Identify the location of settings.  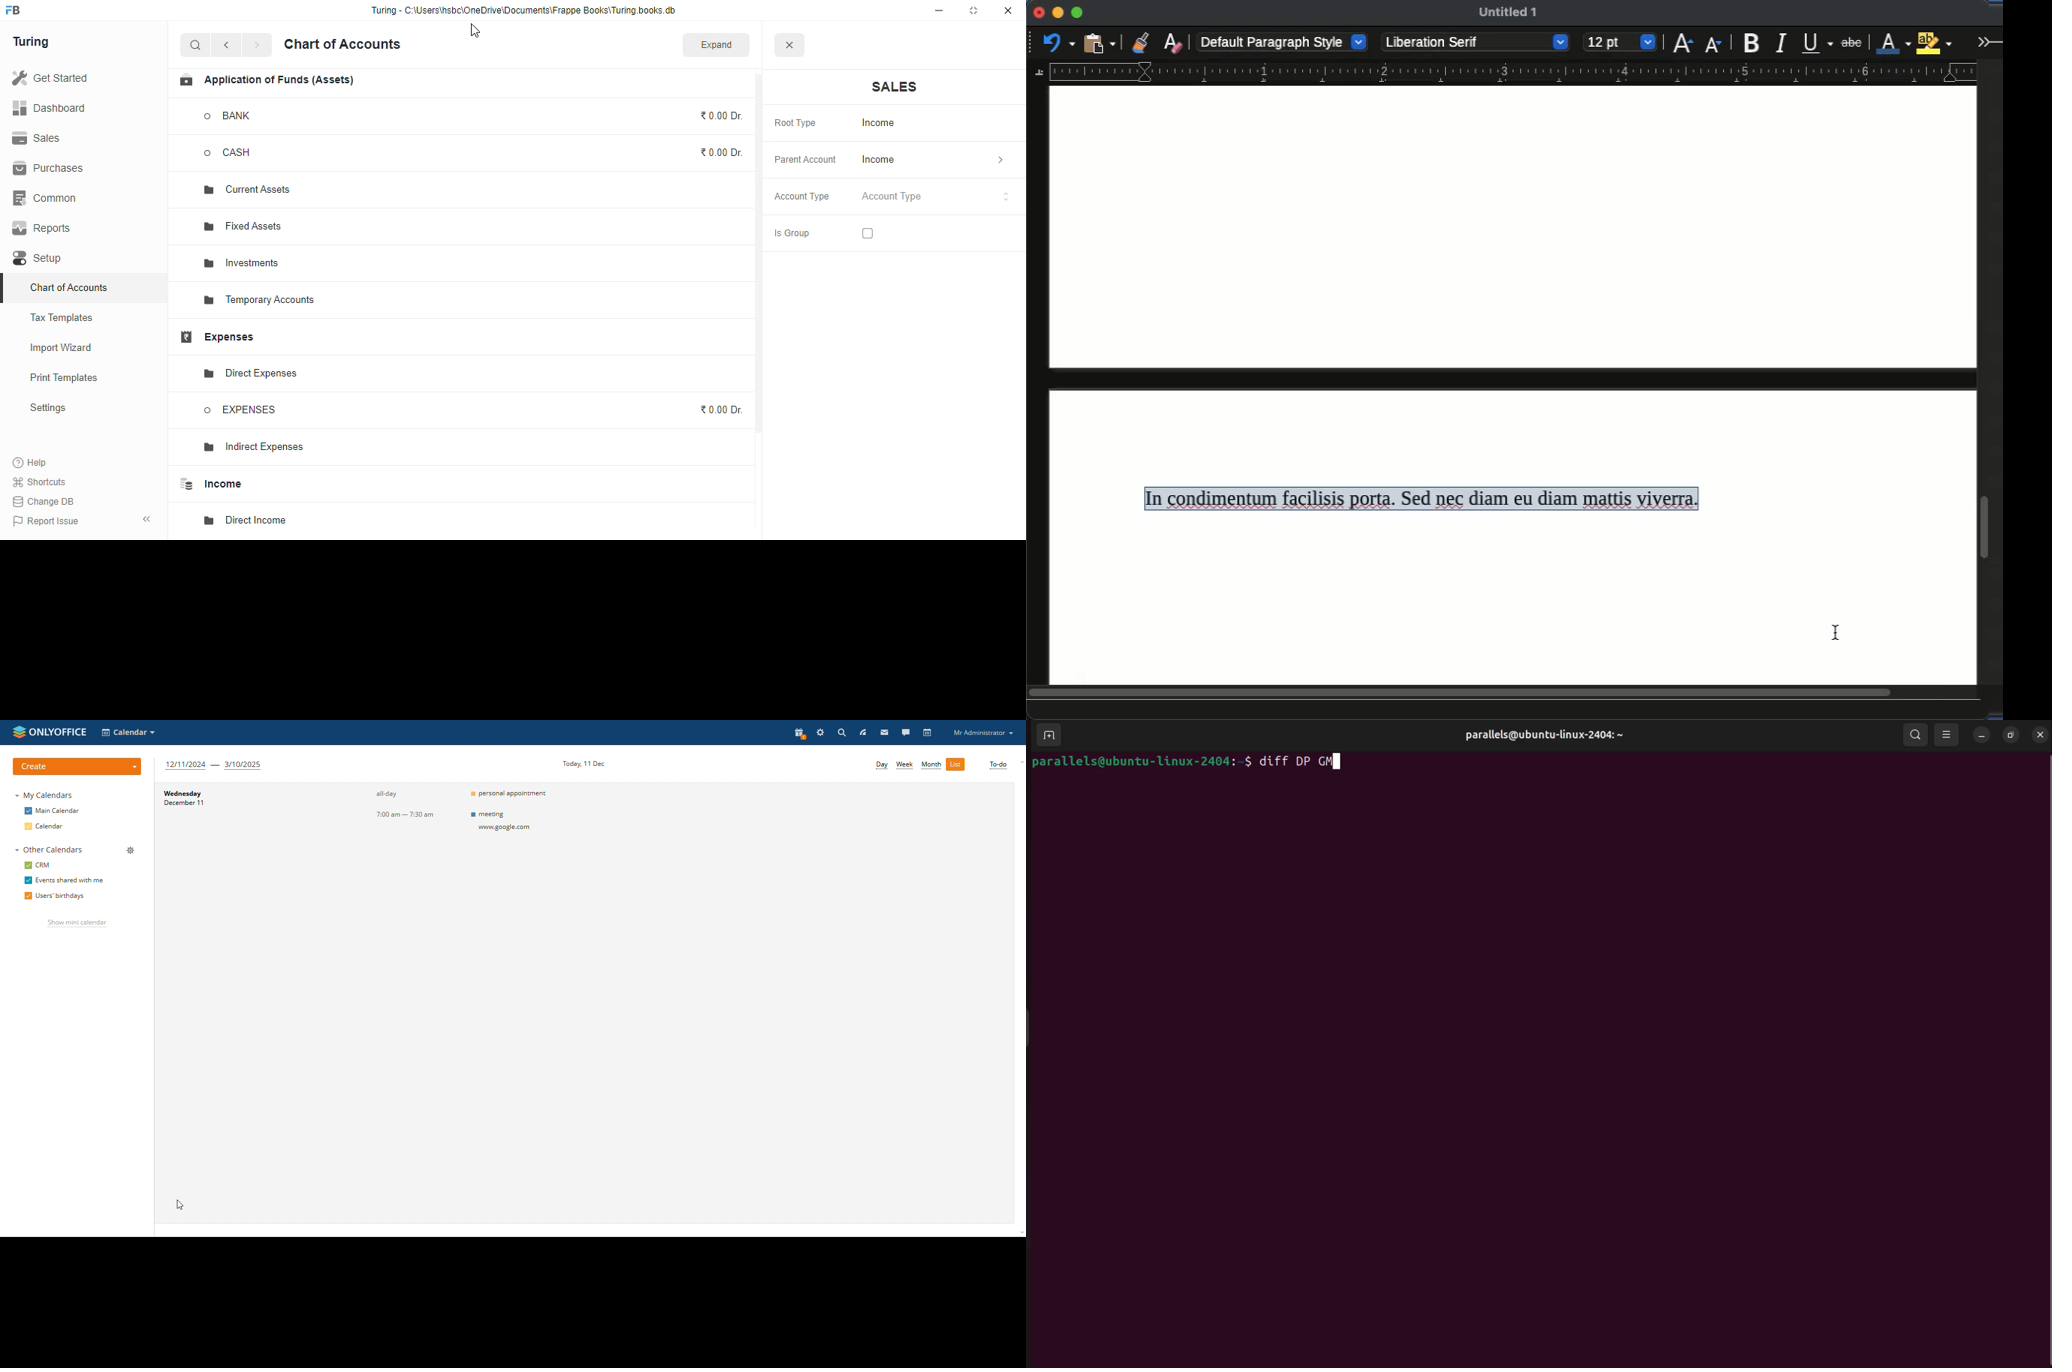
(47, 408).